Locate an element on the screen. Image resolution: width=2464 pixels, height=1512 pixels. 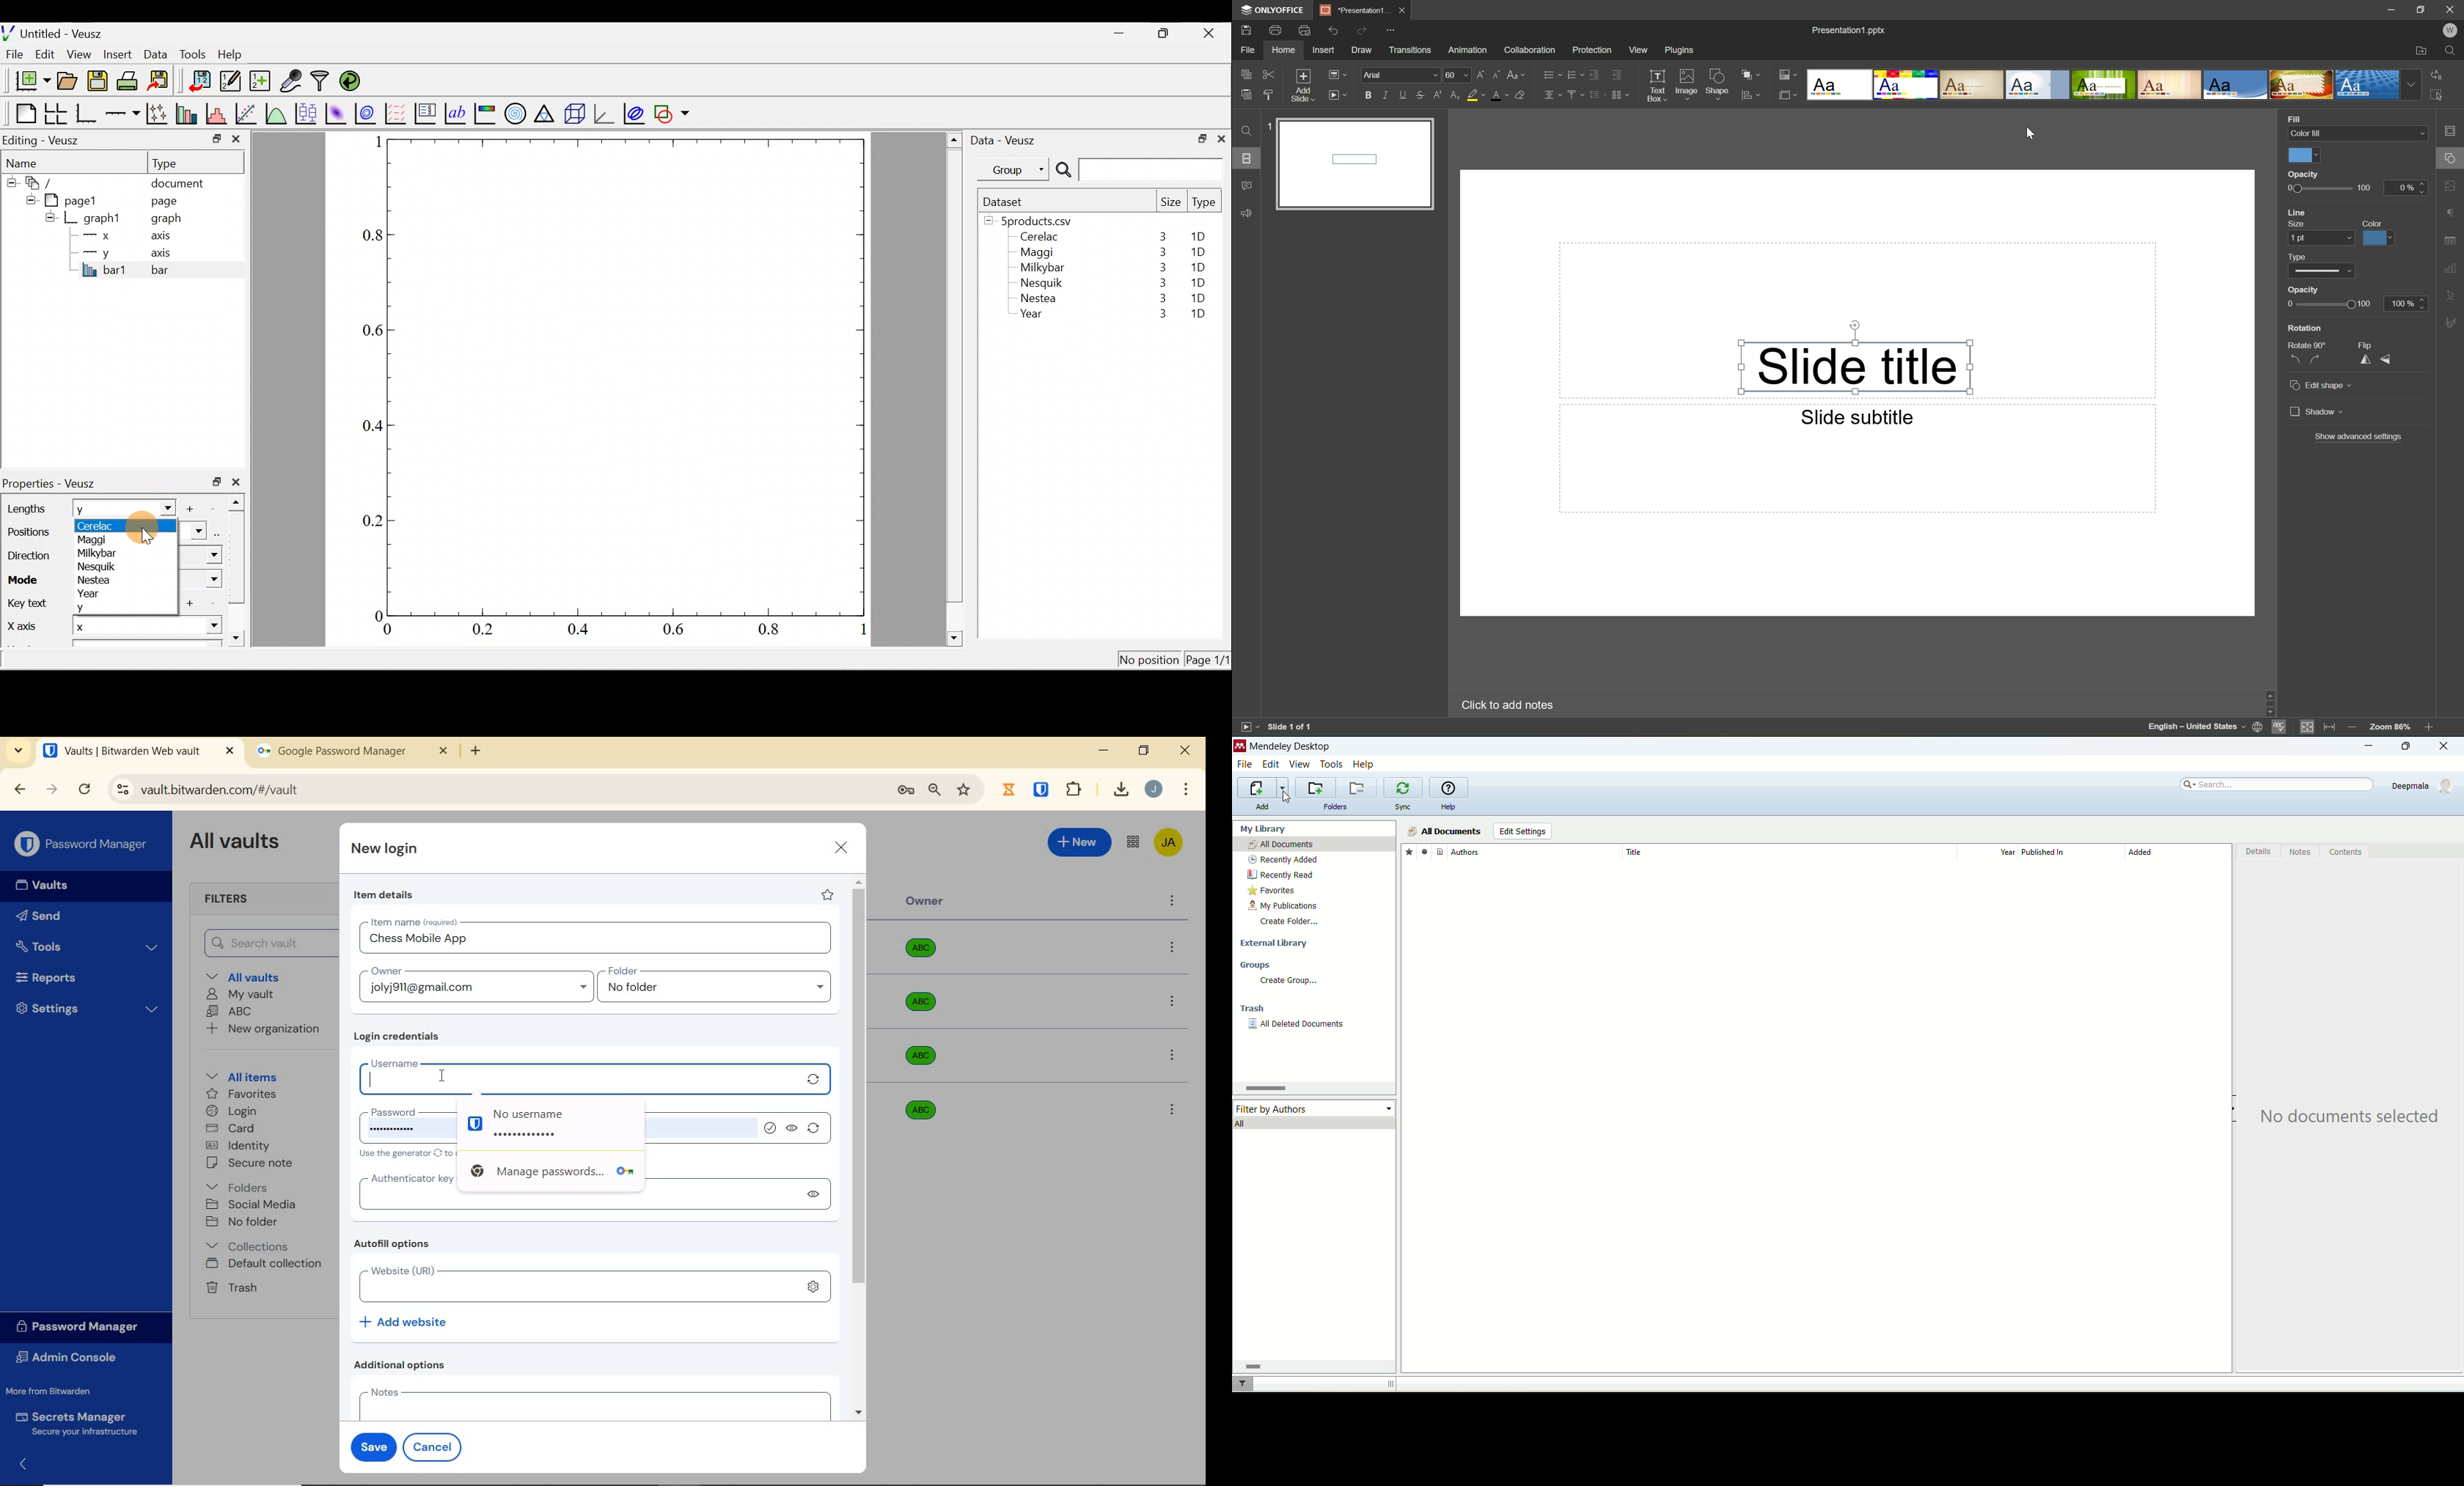
document widget is located at coordinates (46, 181).